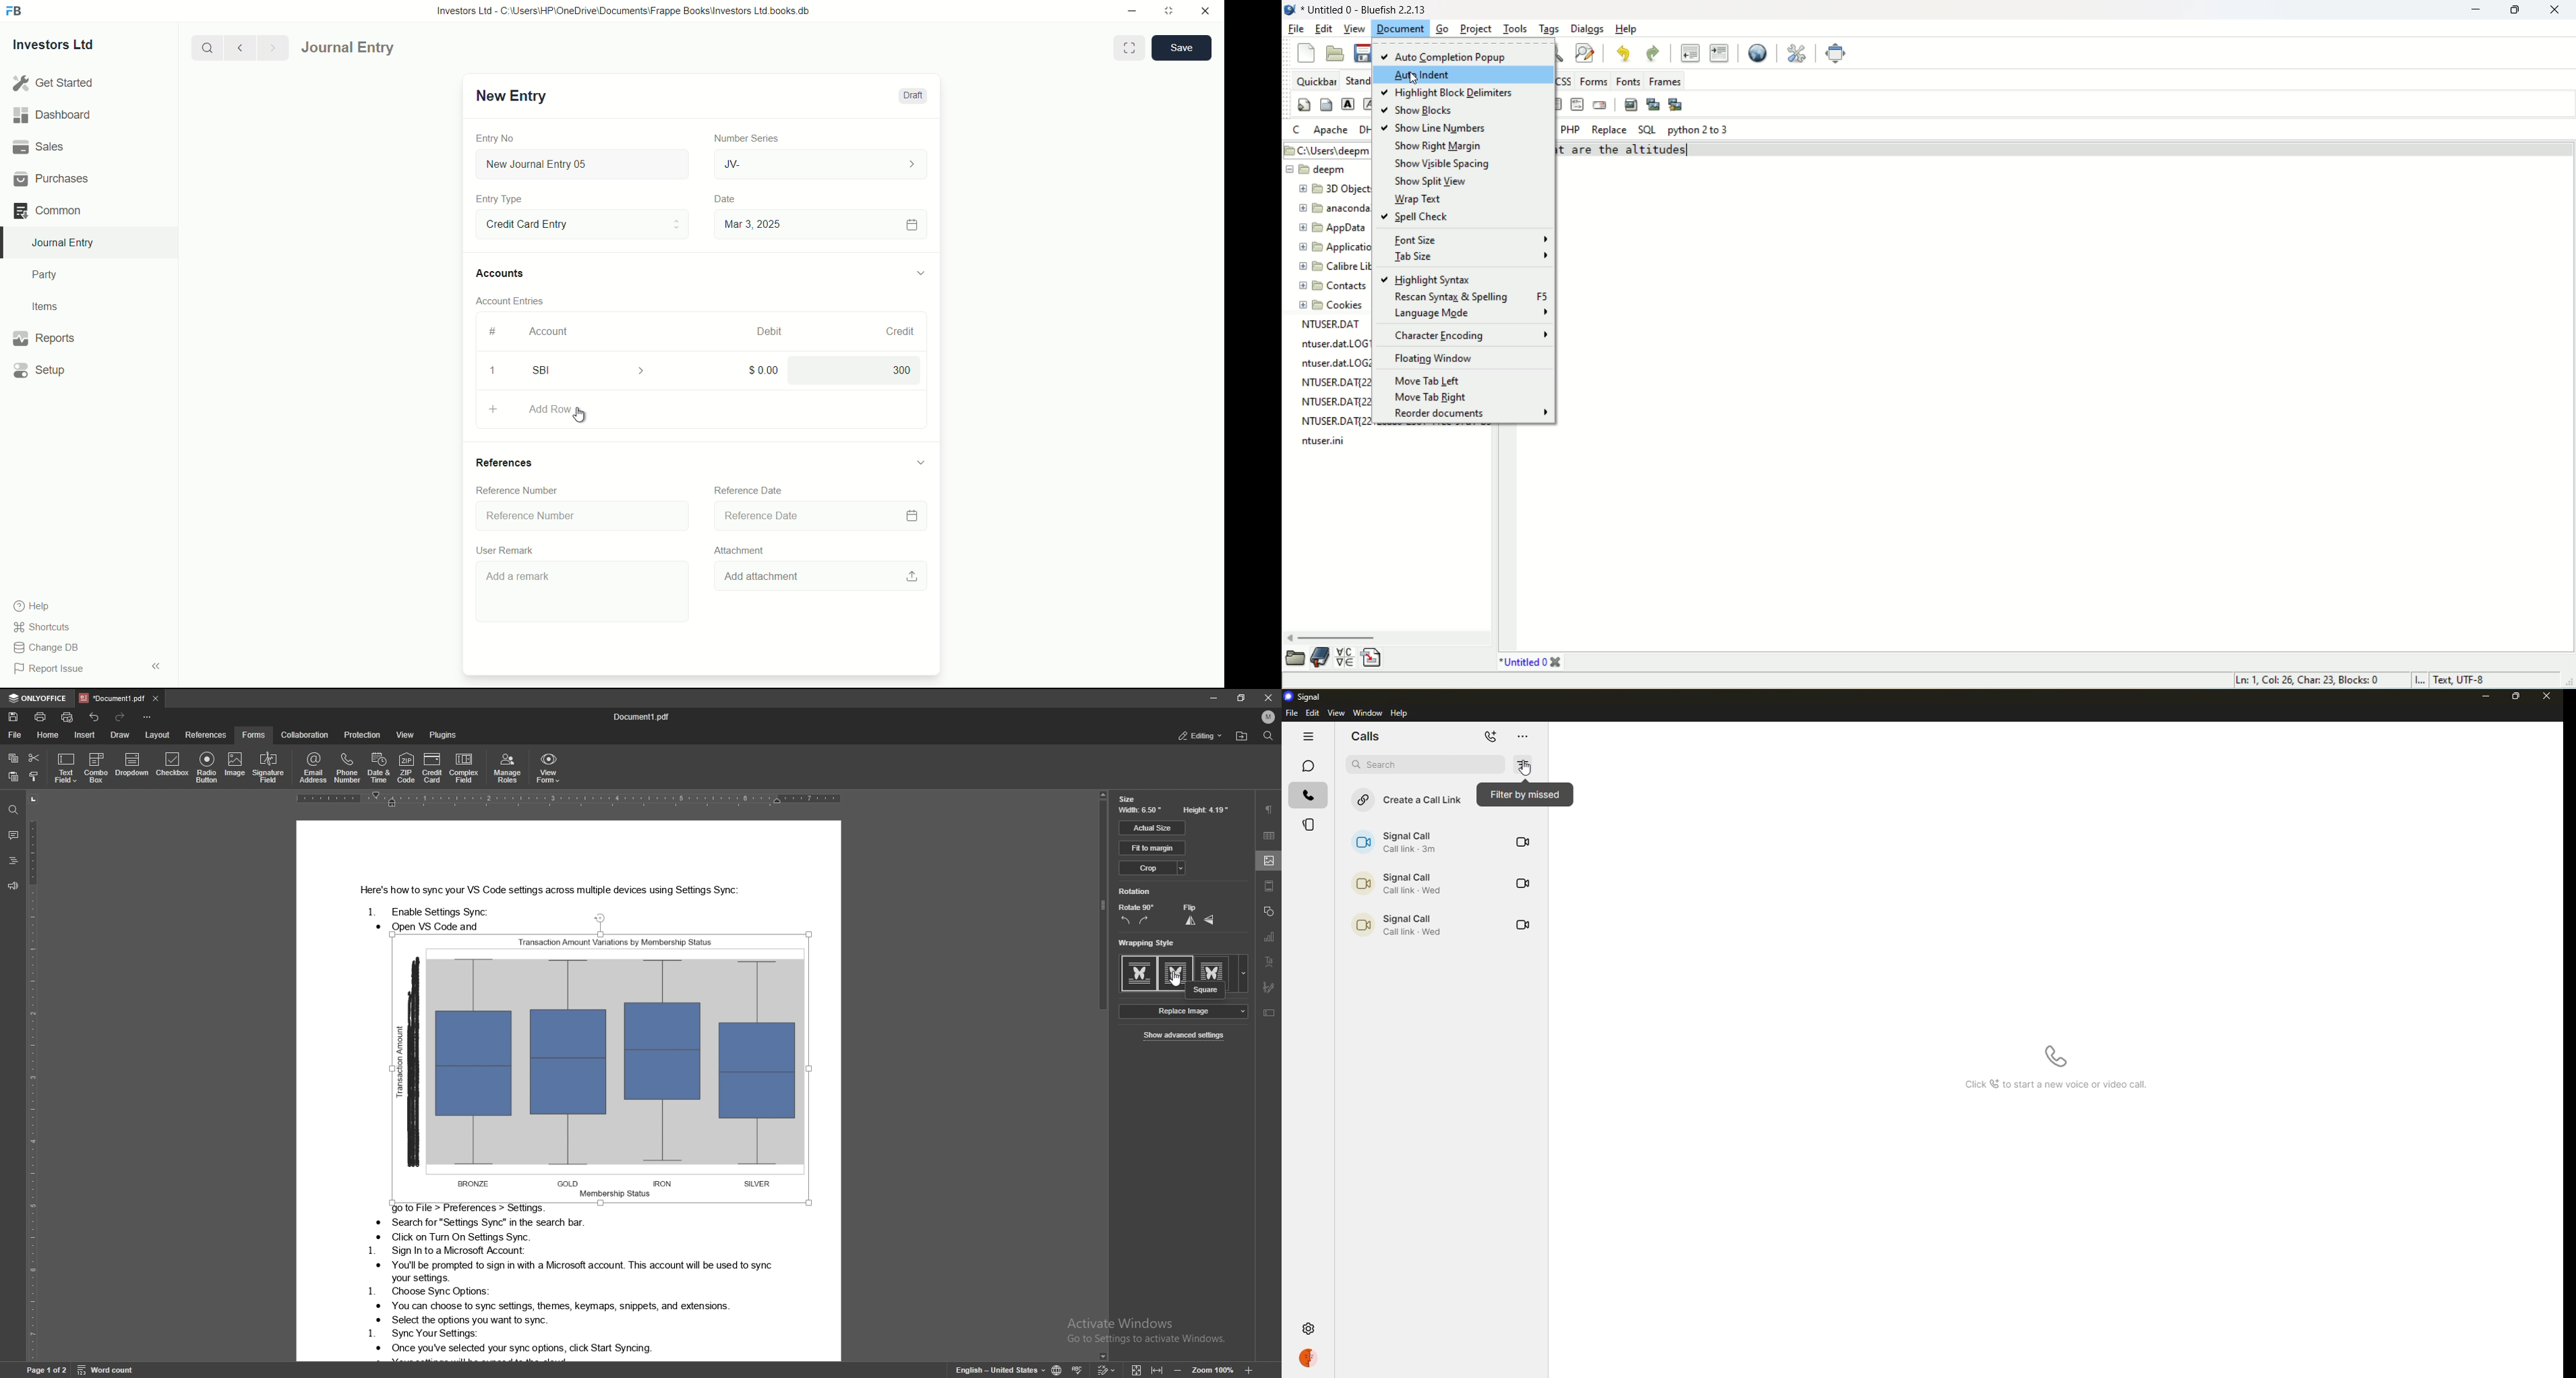 The height and width of the screenshot is (1400, 2576). What do you see at coordinates (1291, 712) in the screenshot?
I see `file` at bounding box center [1291, 712].